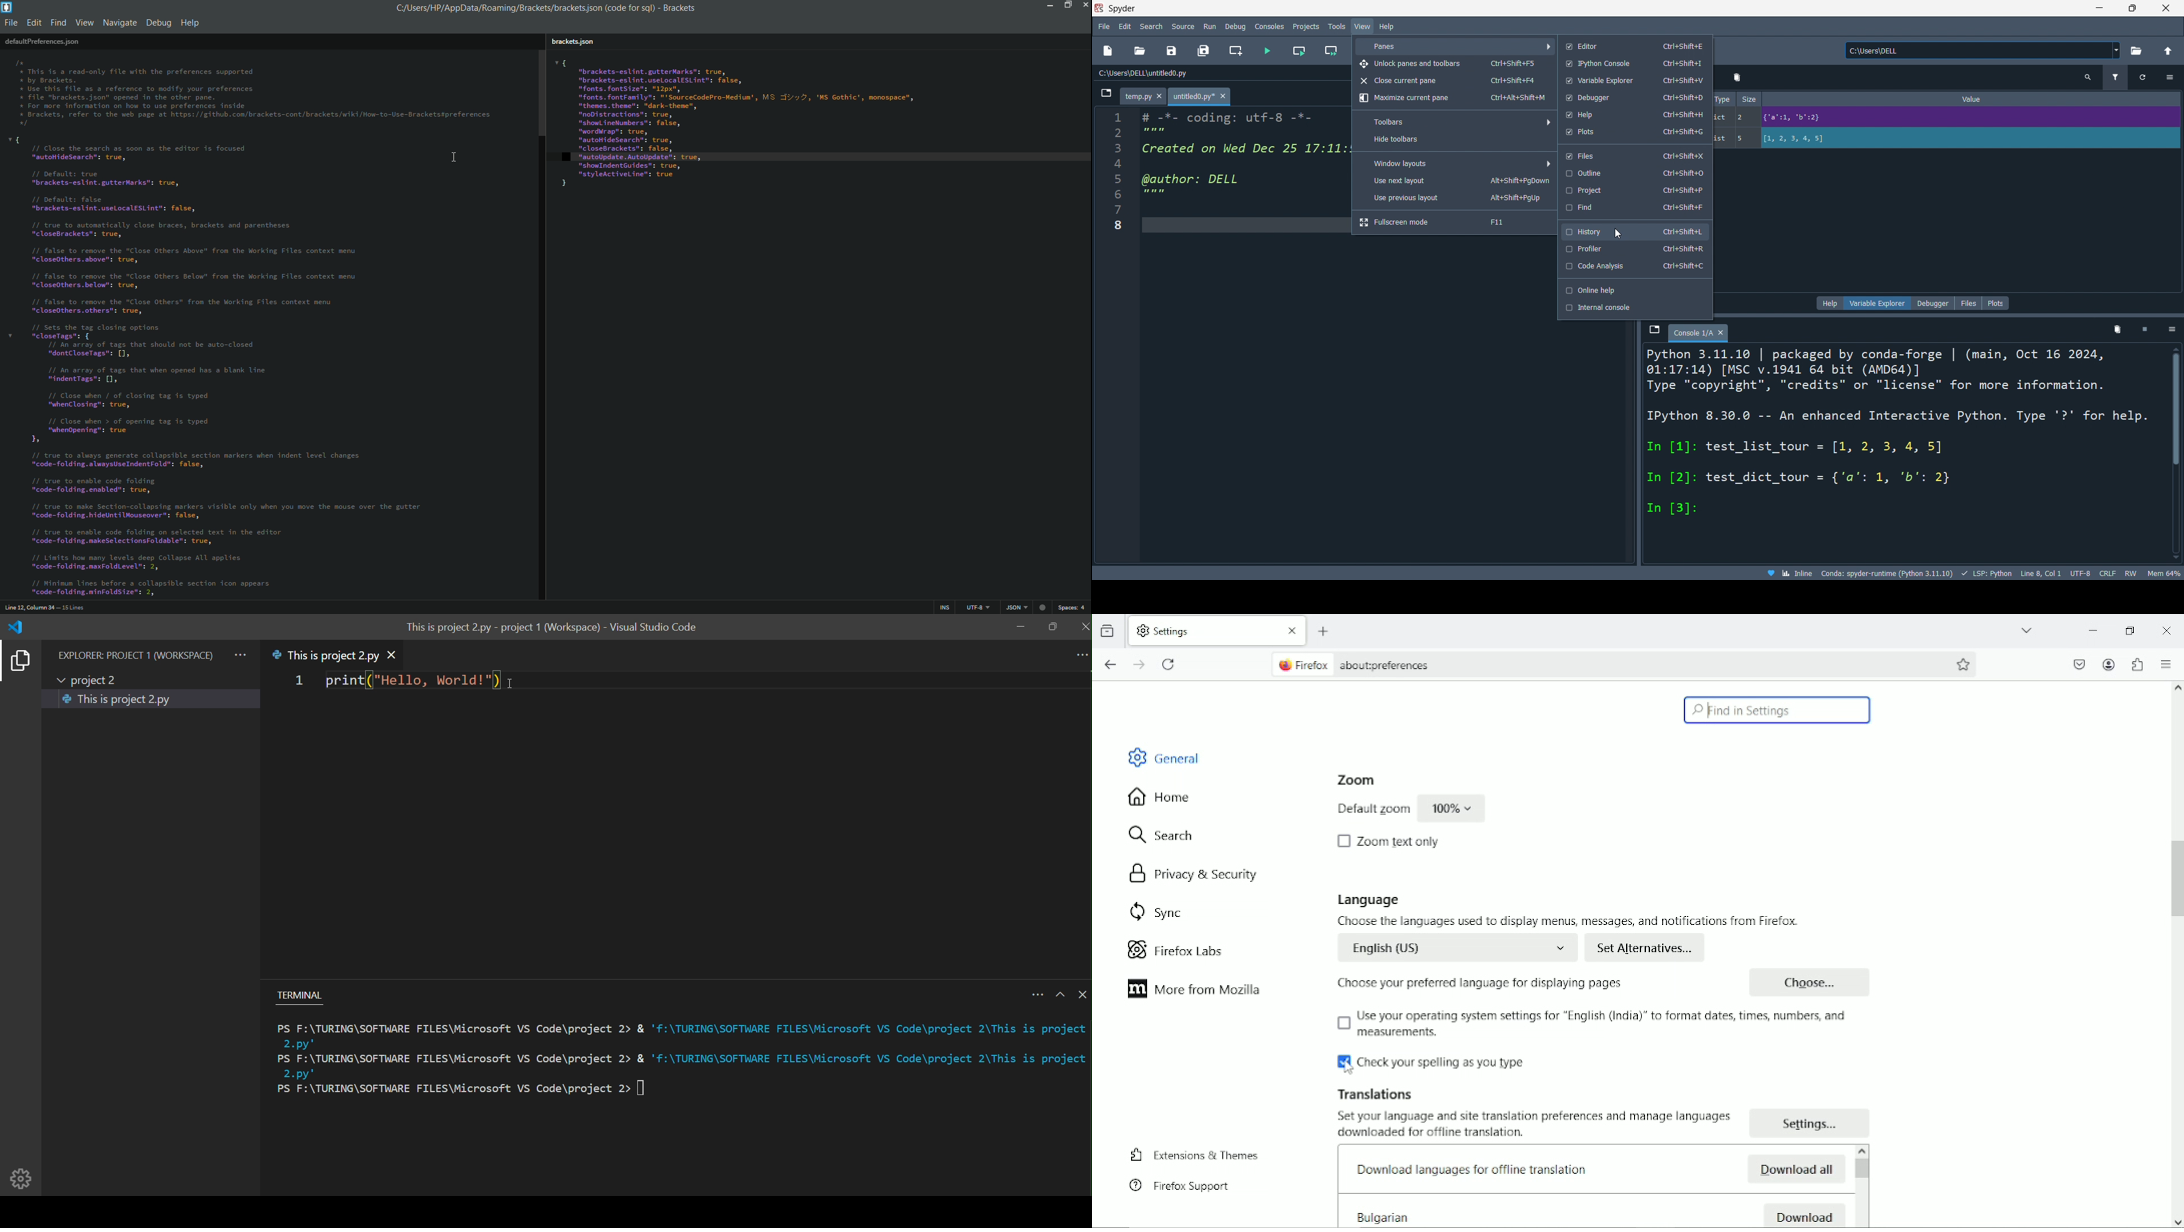 This screenshot has height=1232, width=2184. I want to click on search, so click(2088, 78).